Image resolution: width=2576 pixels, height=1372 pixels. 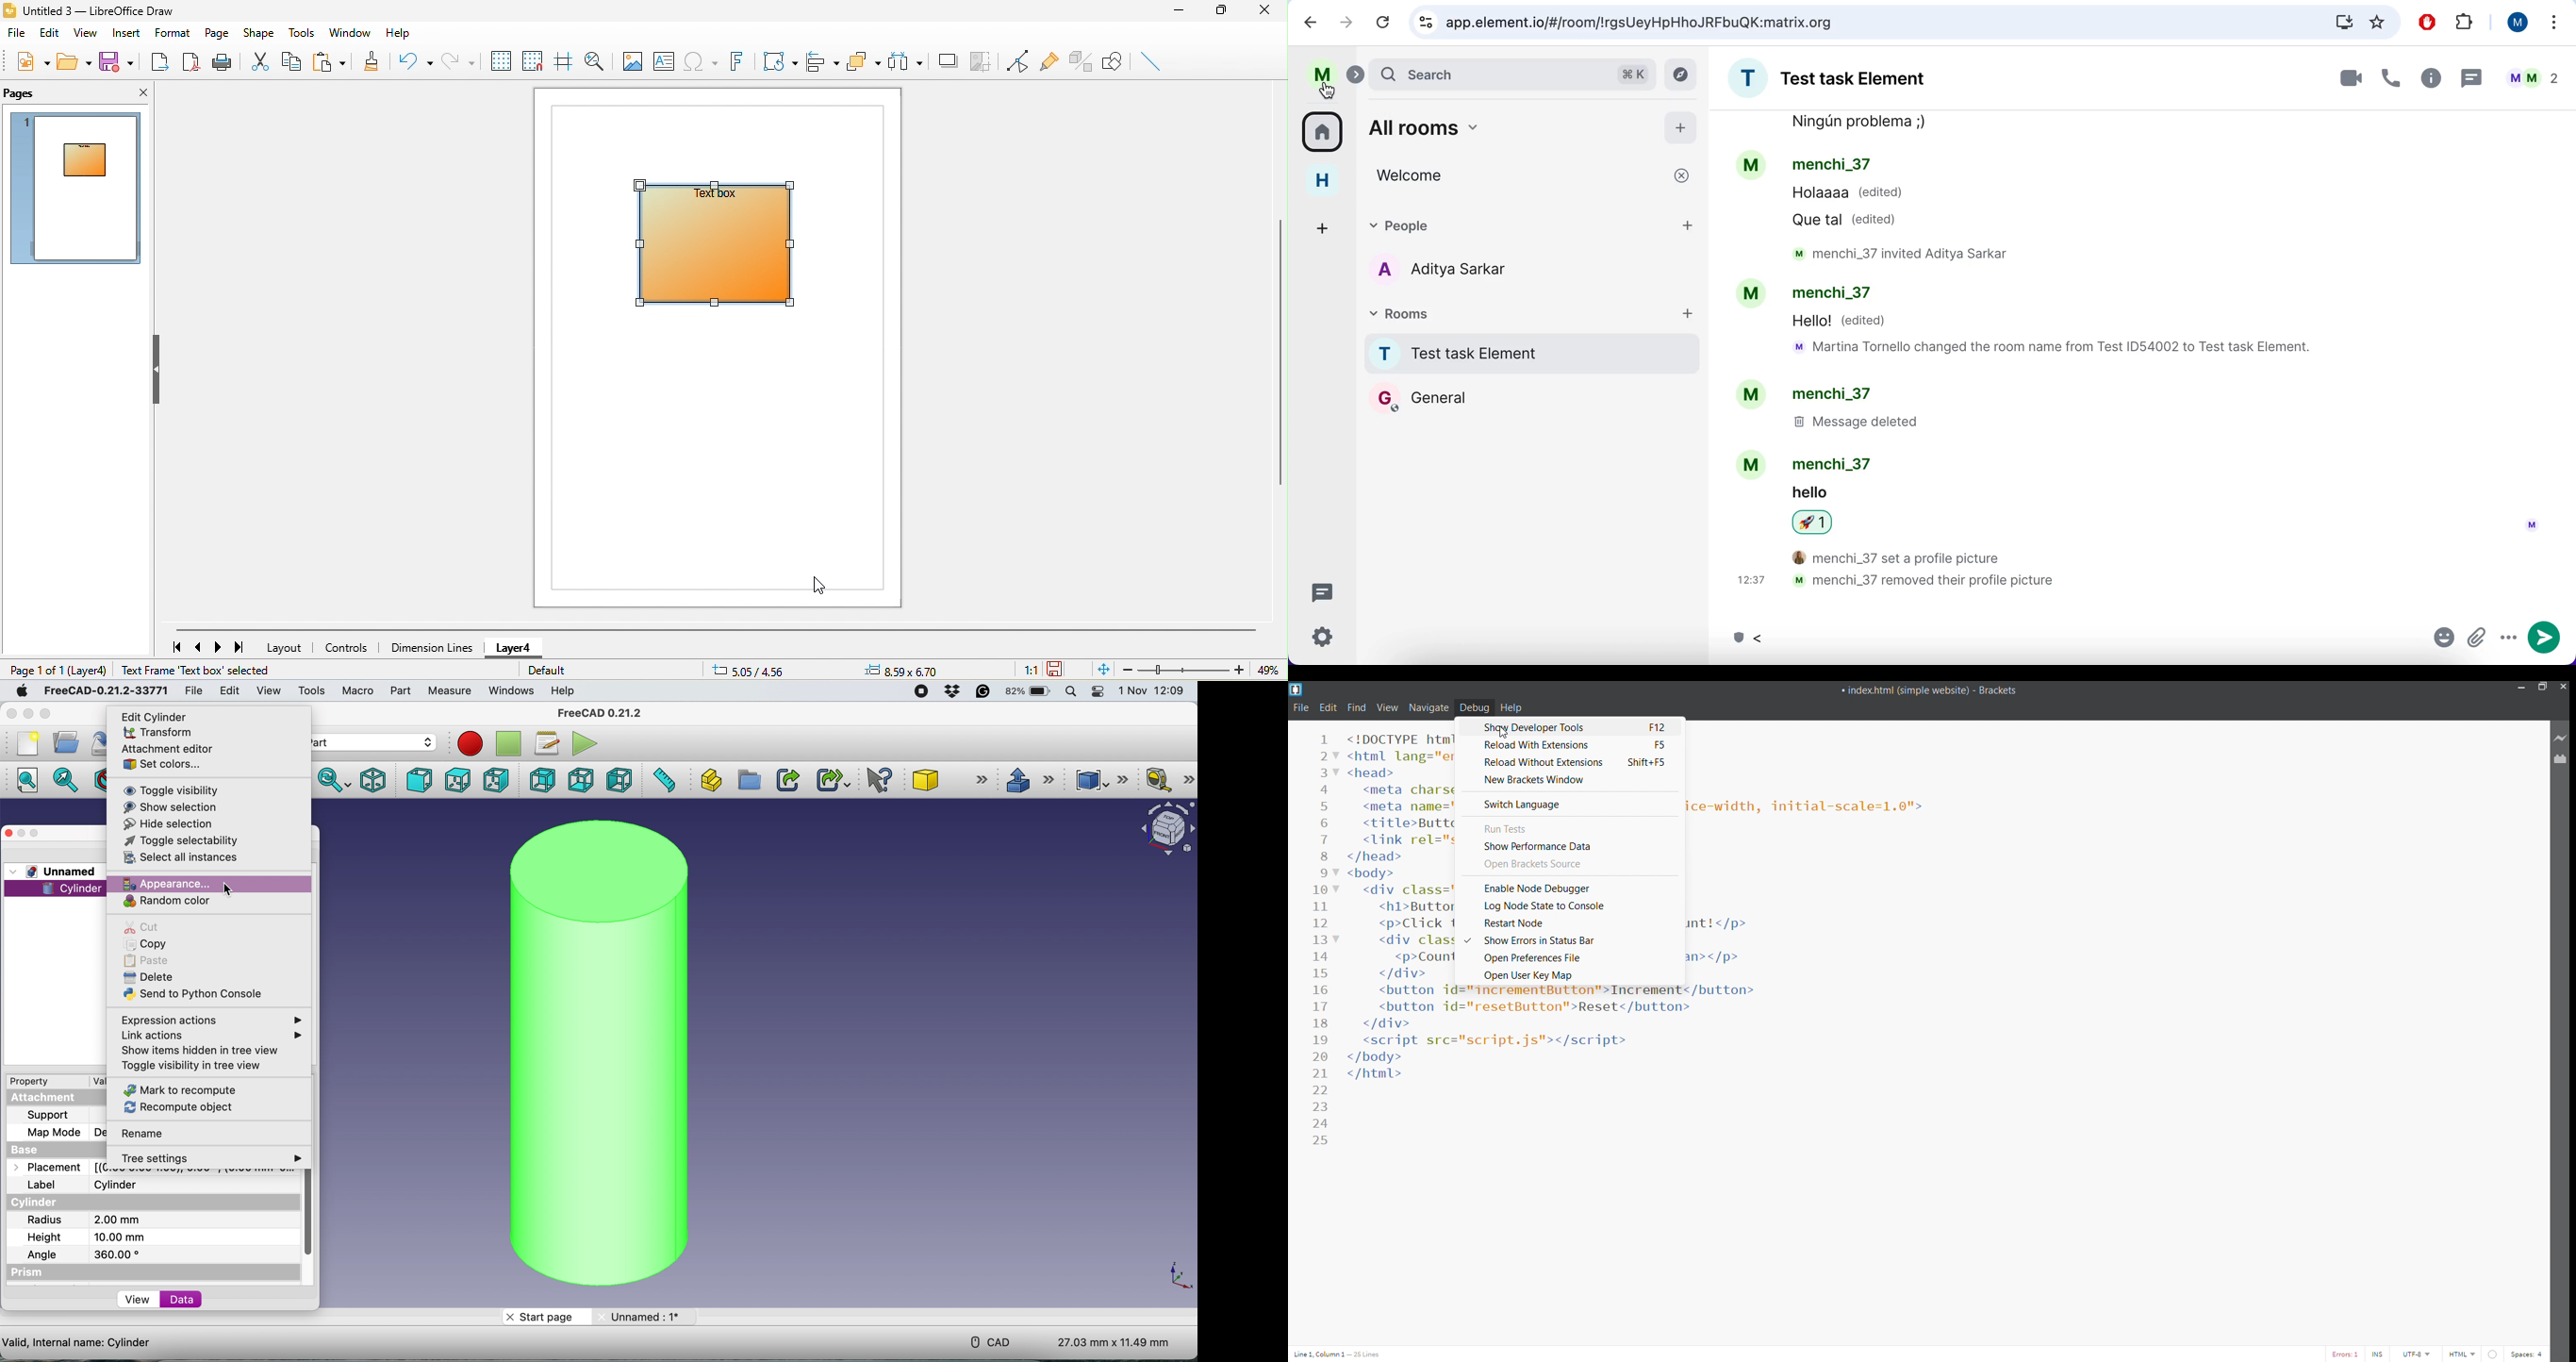 I want to click on cursor movement, so click(x=824, y=586).